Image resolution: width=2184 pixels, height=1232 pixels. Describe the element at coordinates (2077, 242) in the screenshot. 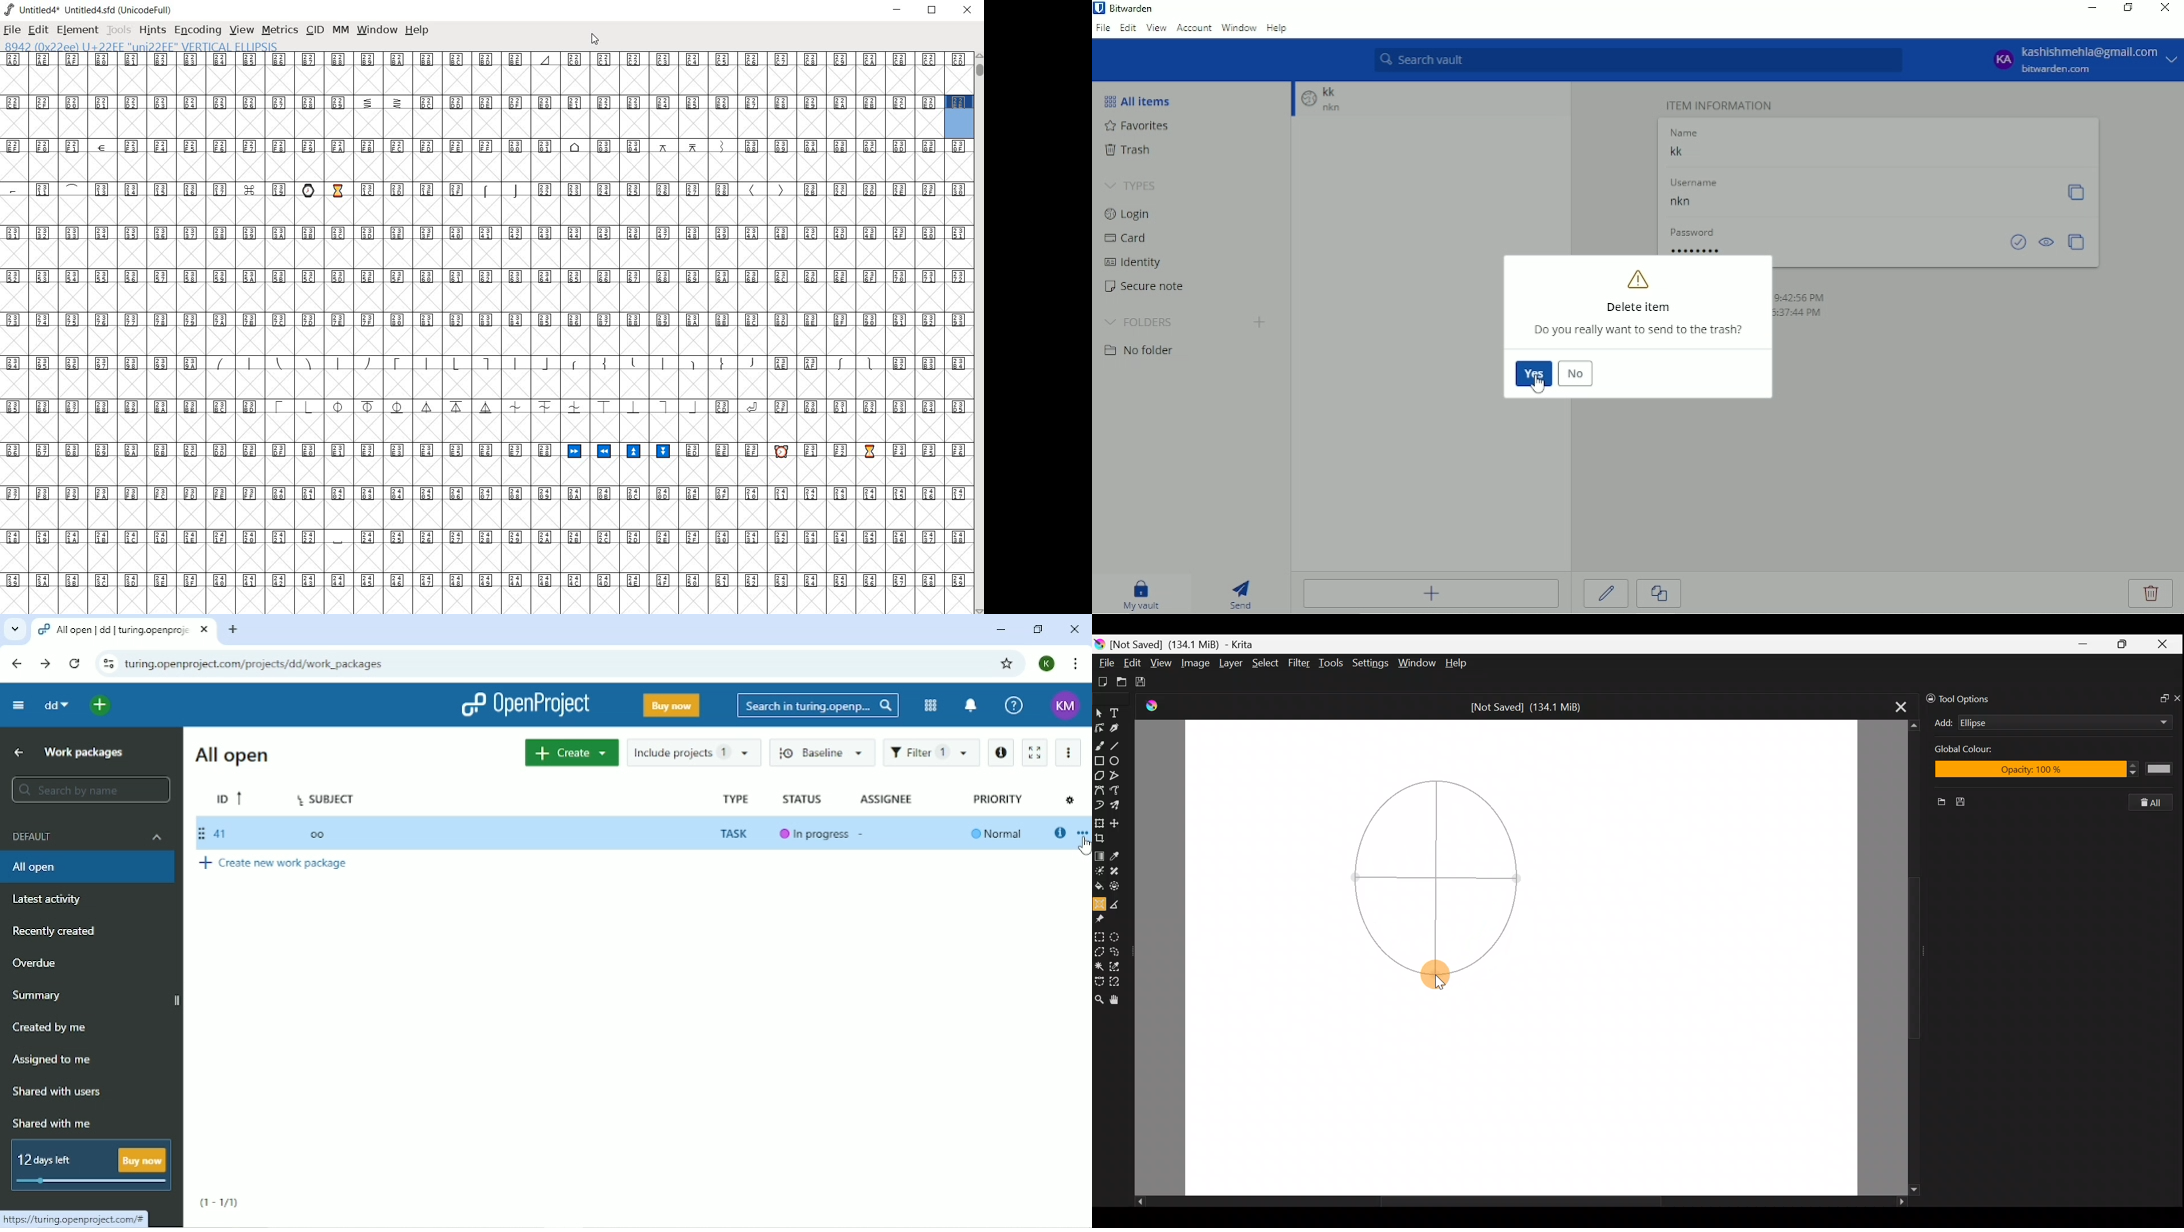

I see `Copy` at that location.